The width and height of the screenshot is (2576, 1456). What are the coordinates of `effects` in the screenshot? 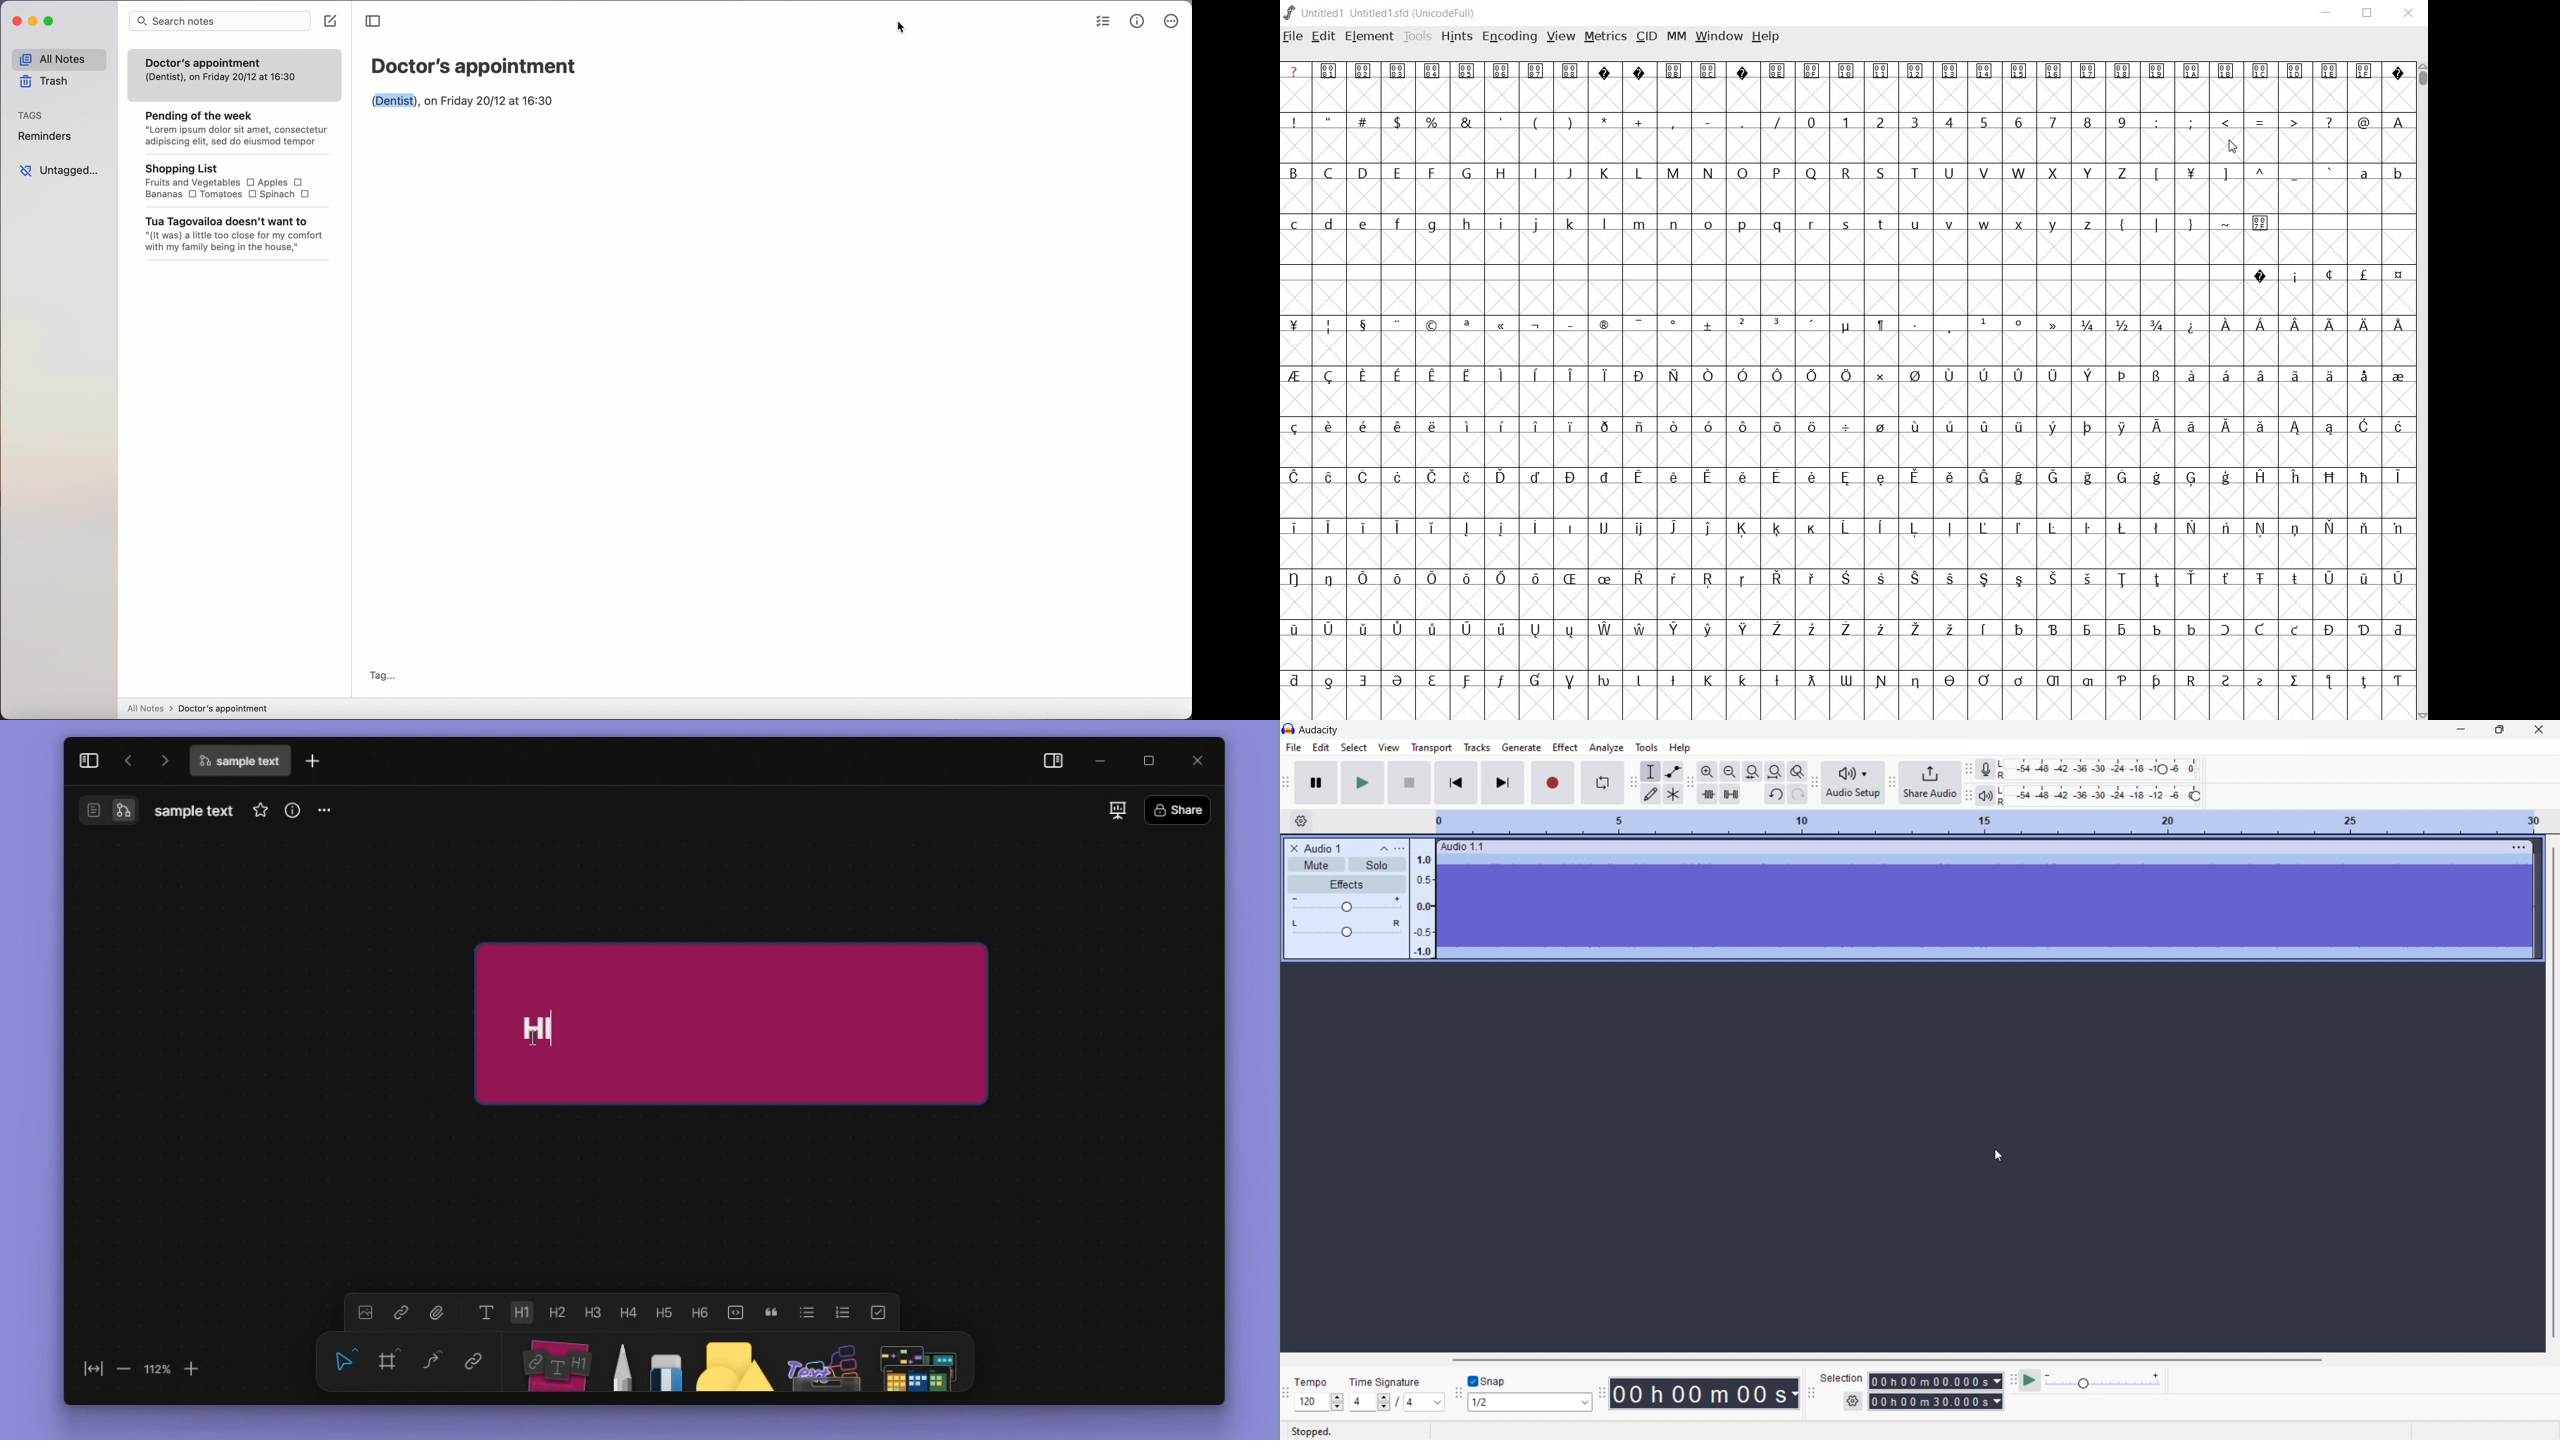 It's located at (1347, 884).